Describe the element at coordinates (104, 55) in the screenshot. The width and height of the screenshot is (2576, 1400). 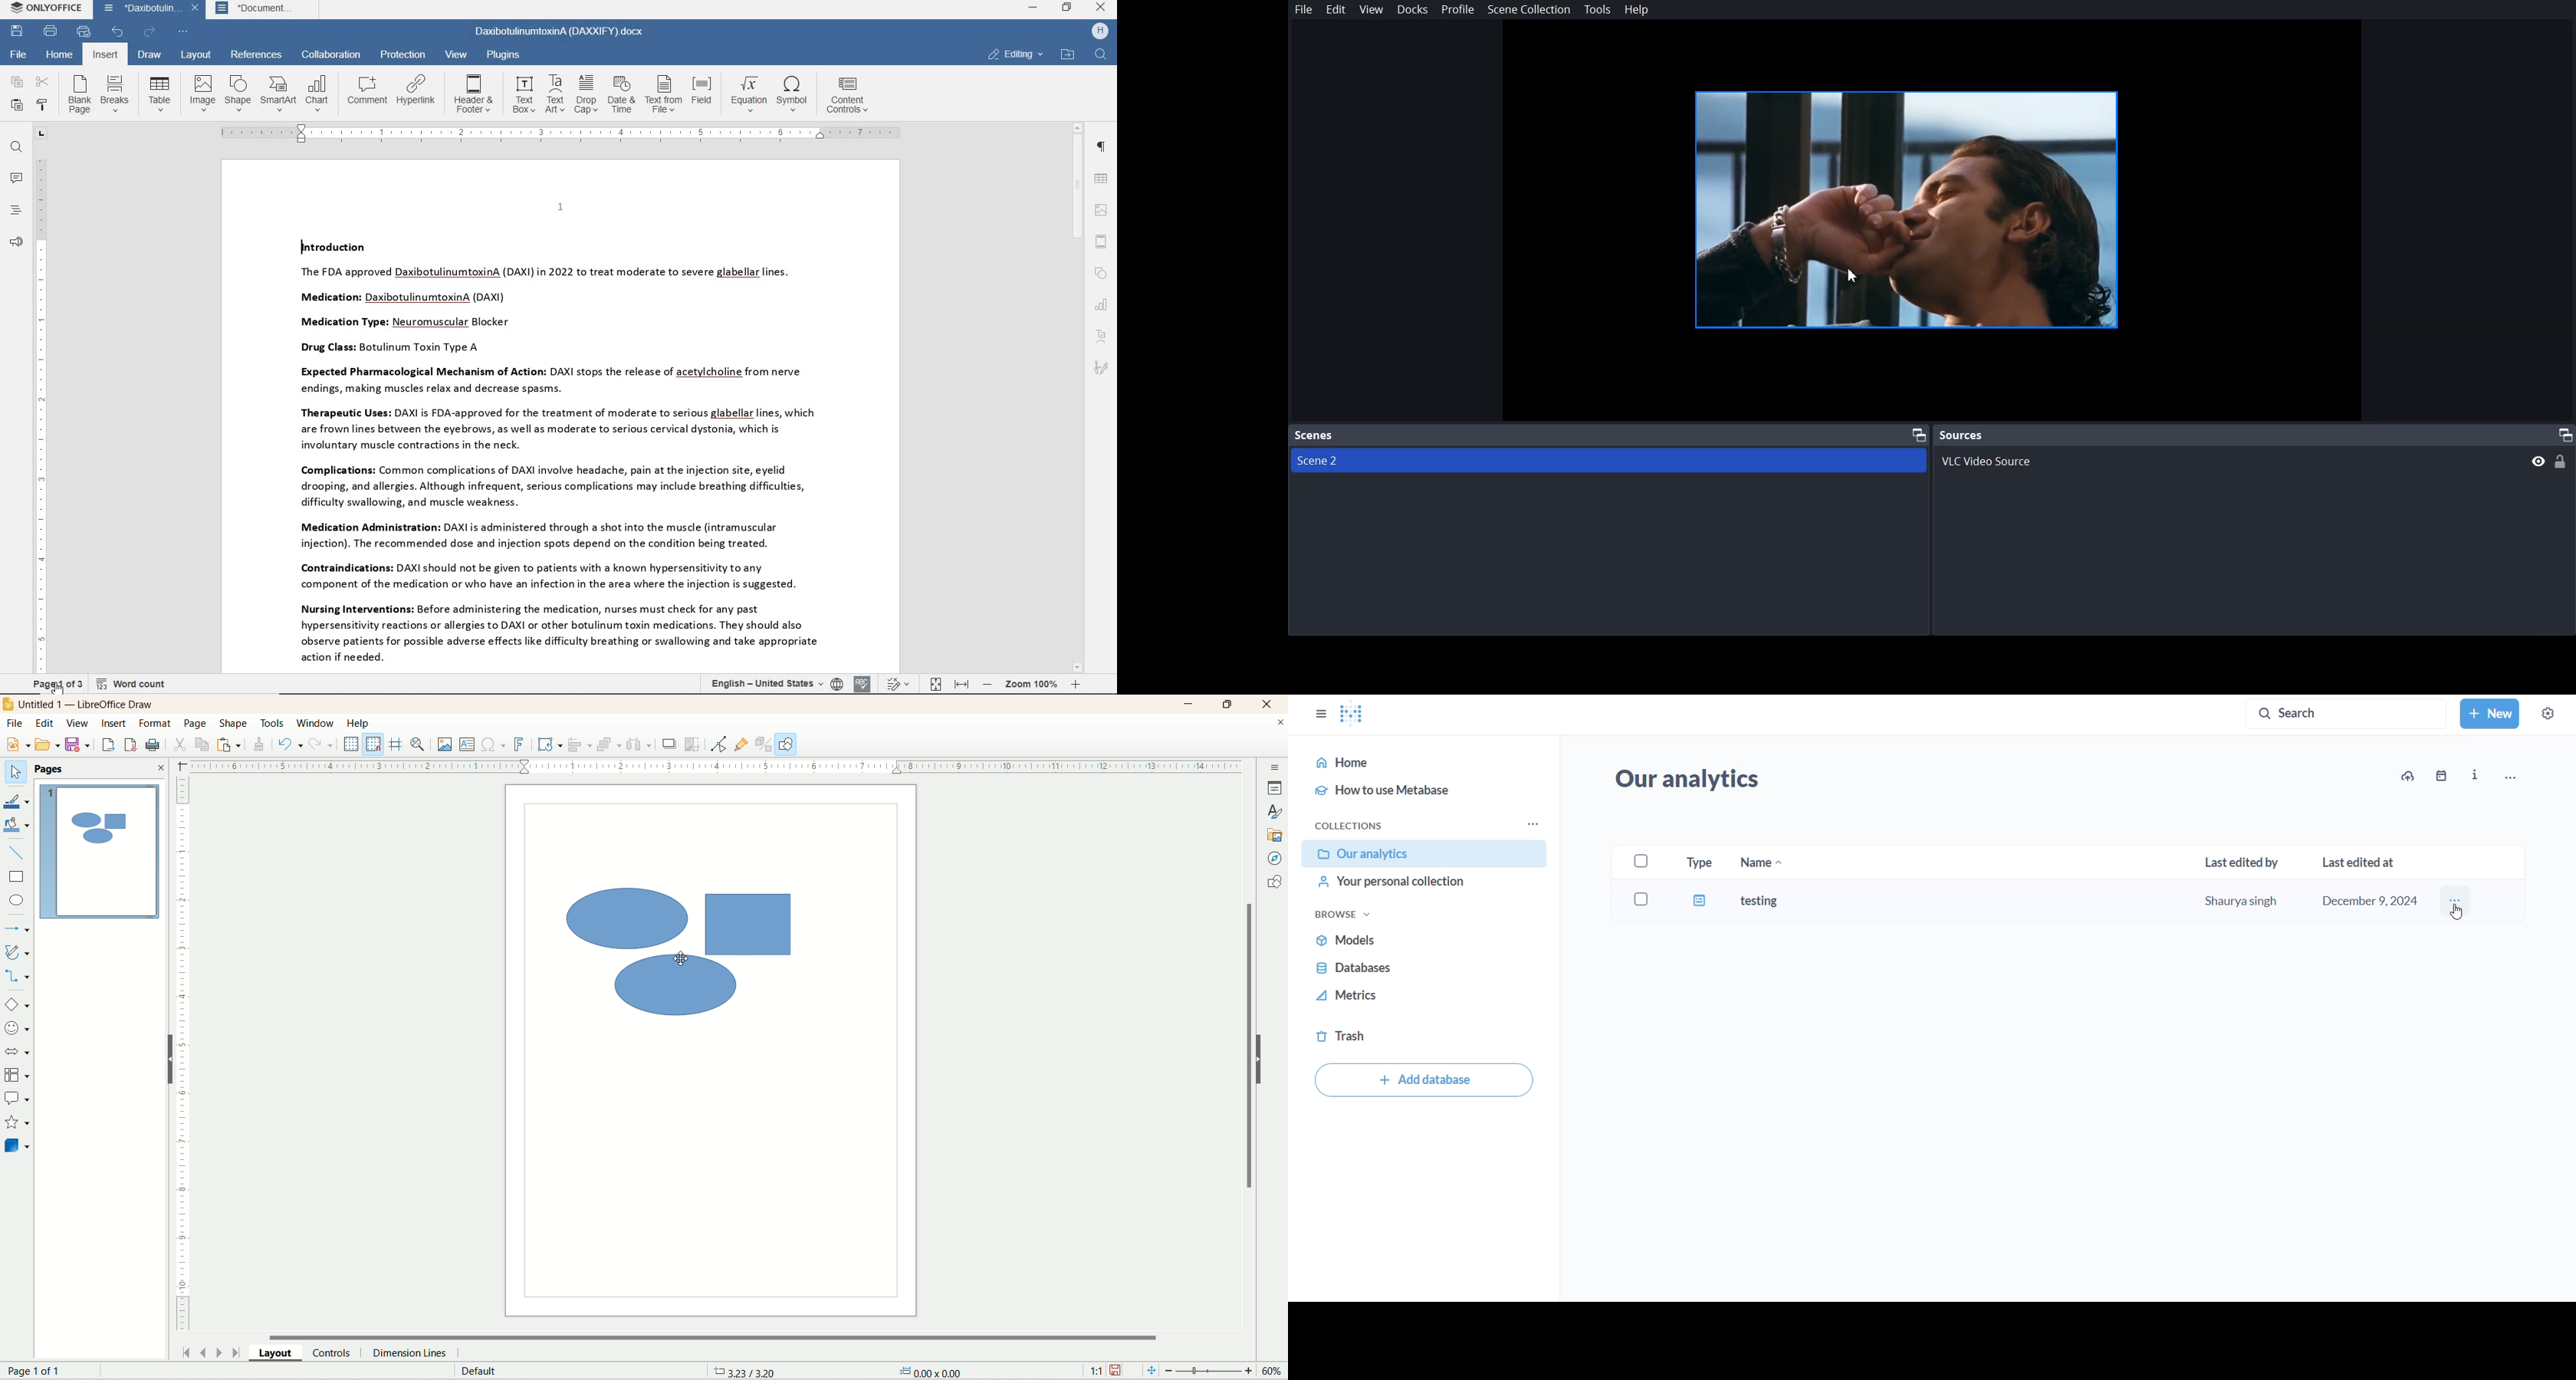
I see `insert` at that location.